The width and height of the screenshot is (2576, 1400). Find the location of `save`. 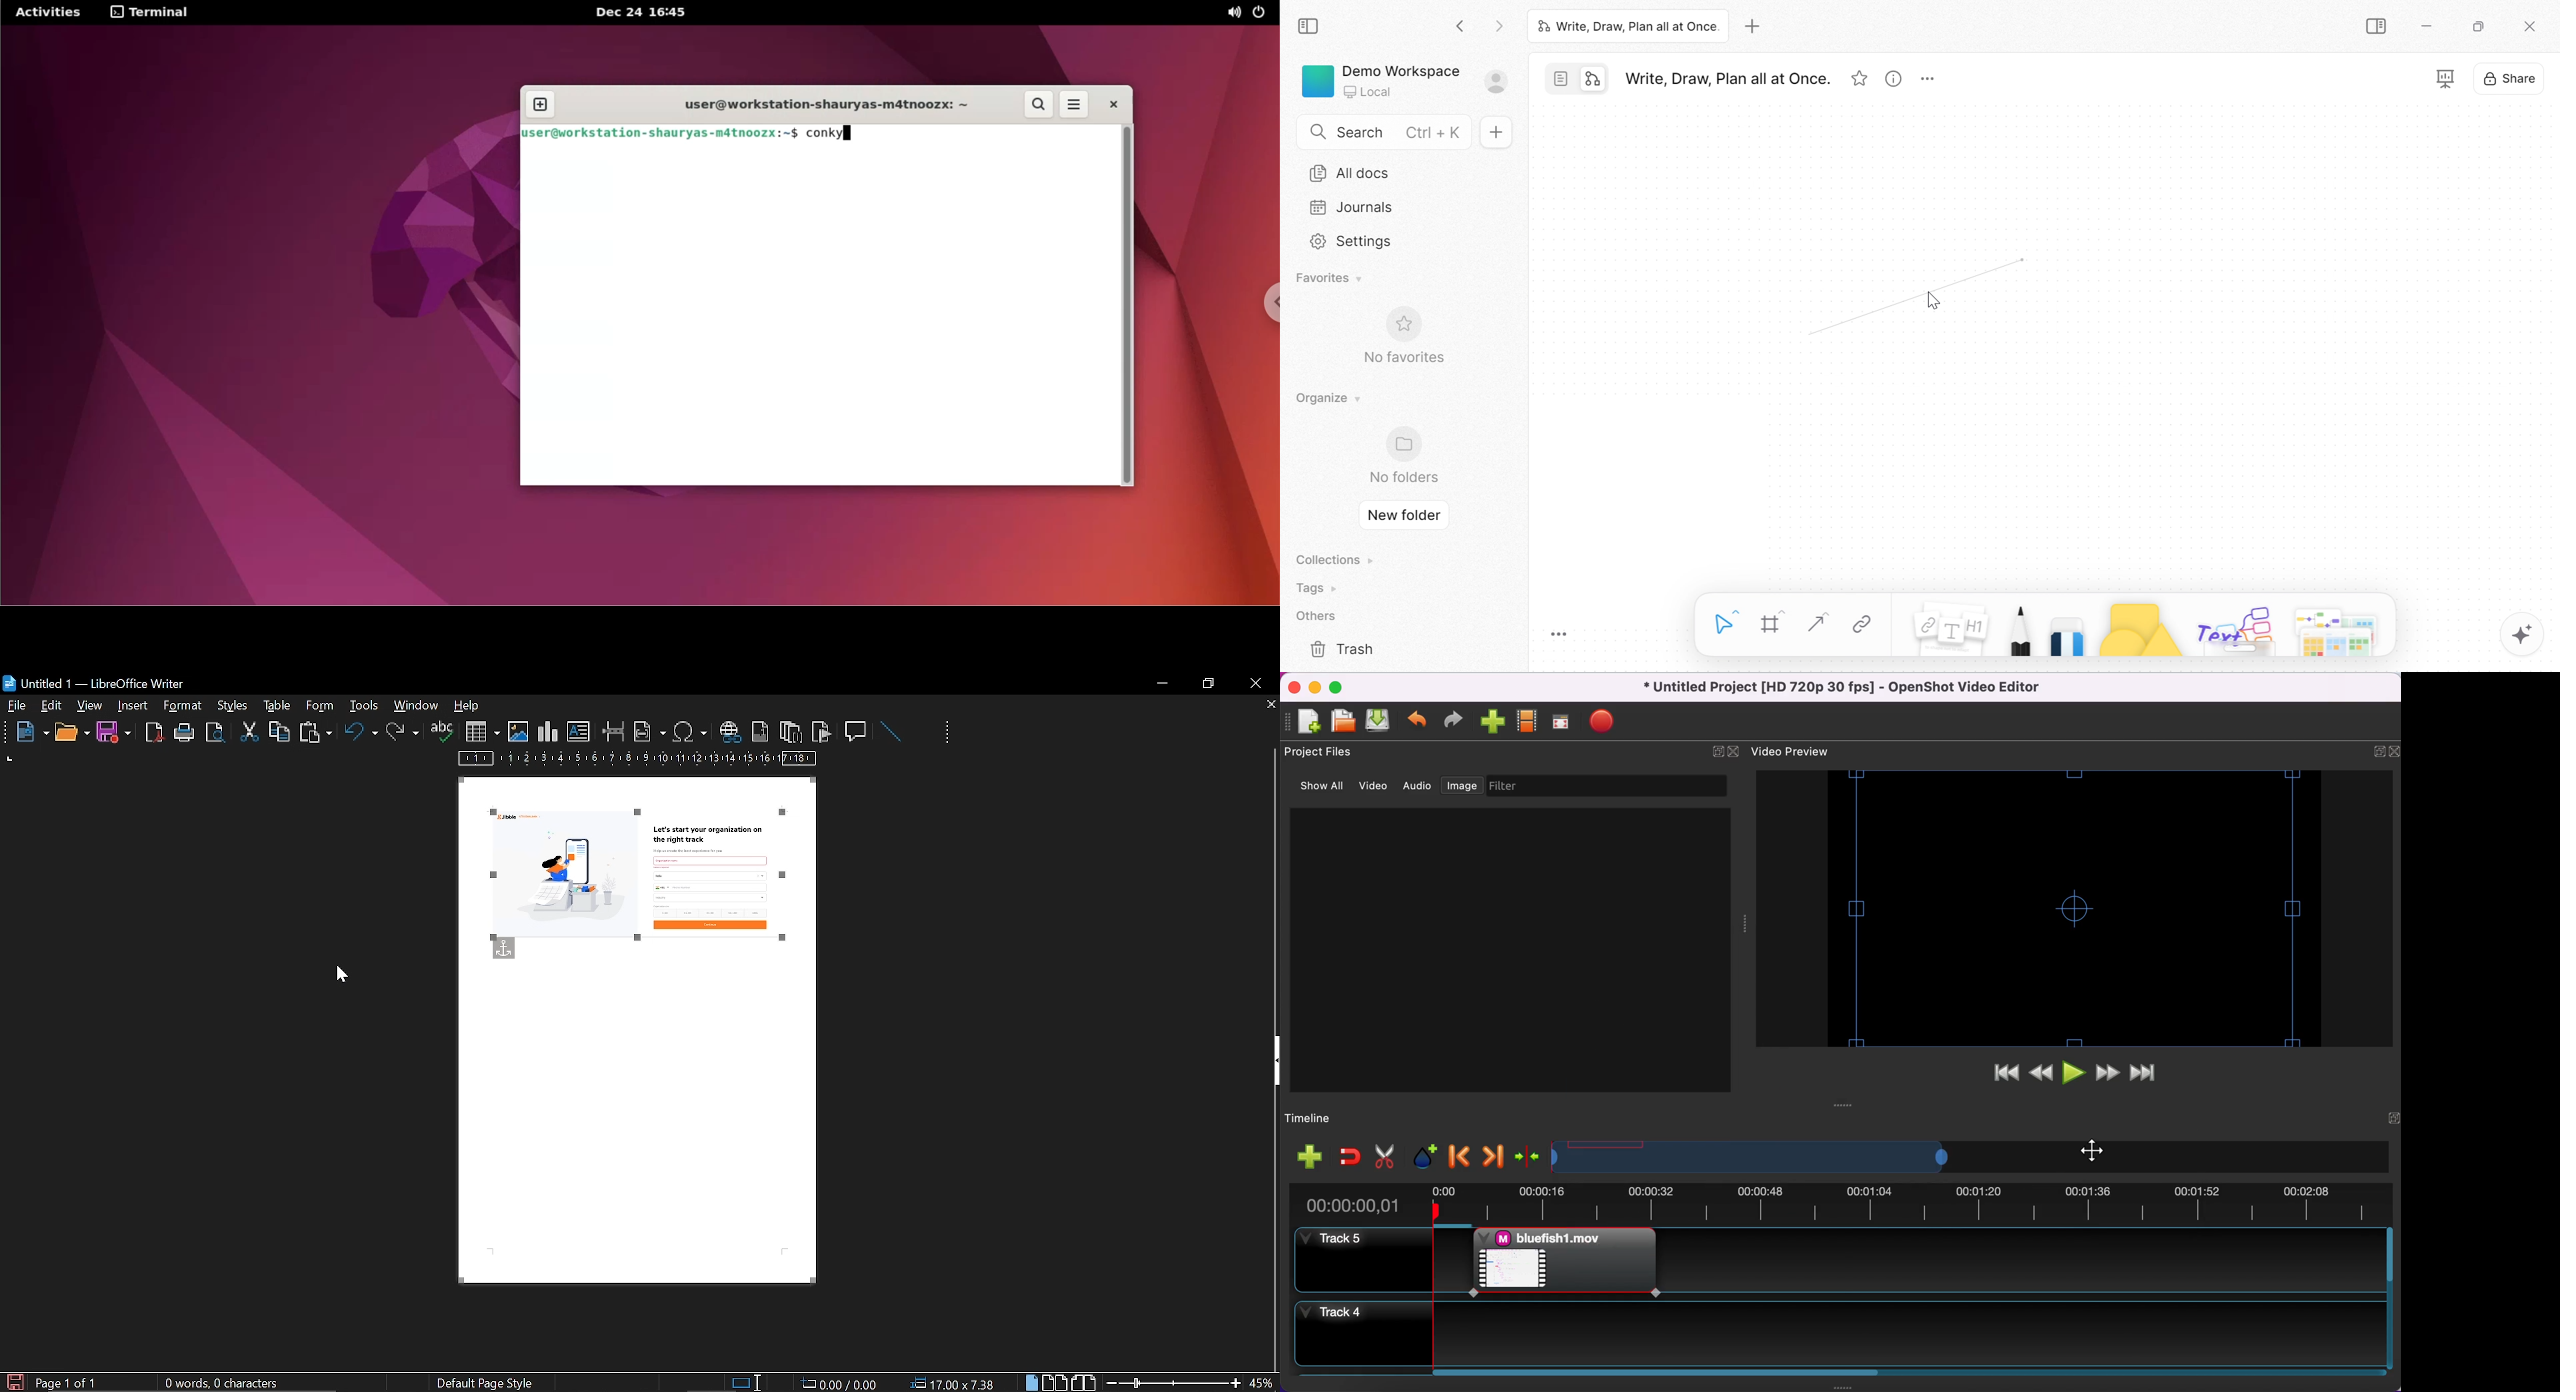

save is located at coordinates (114, 733).